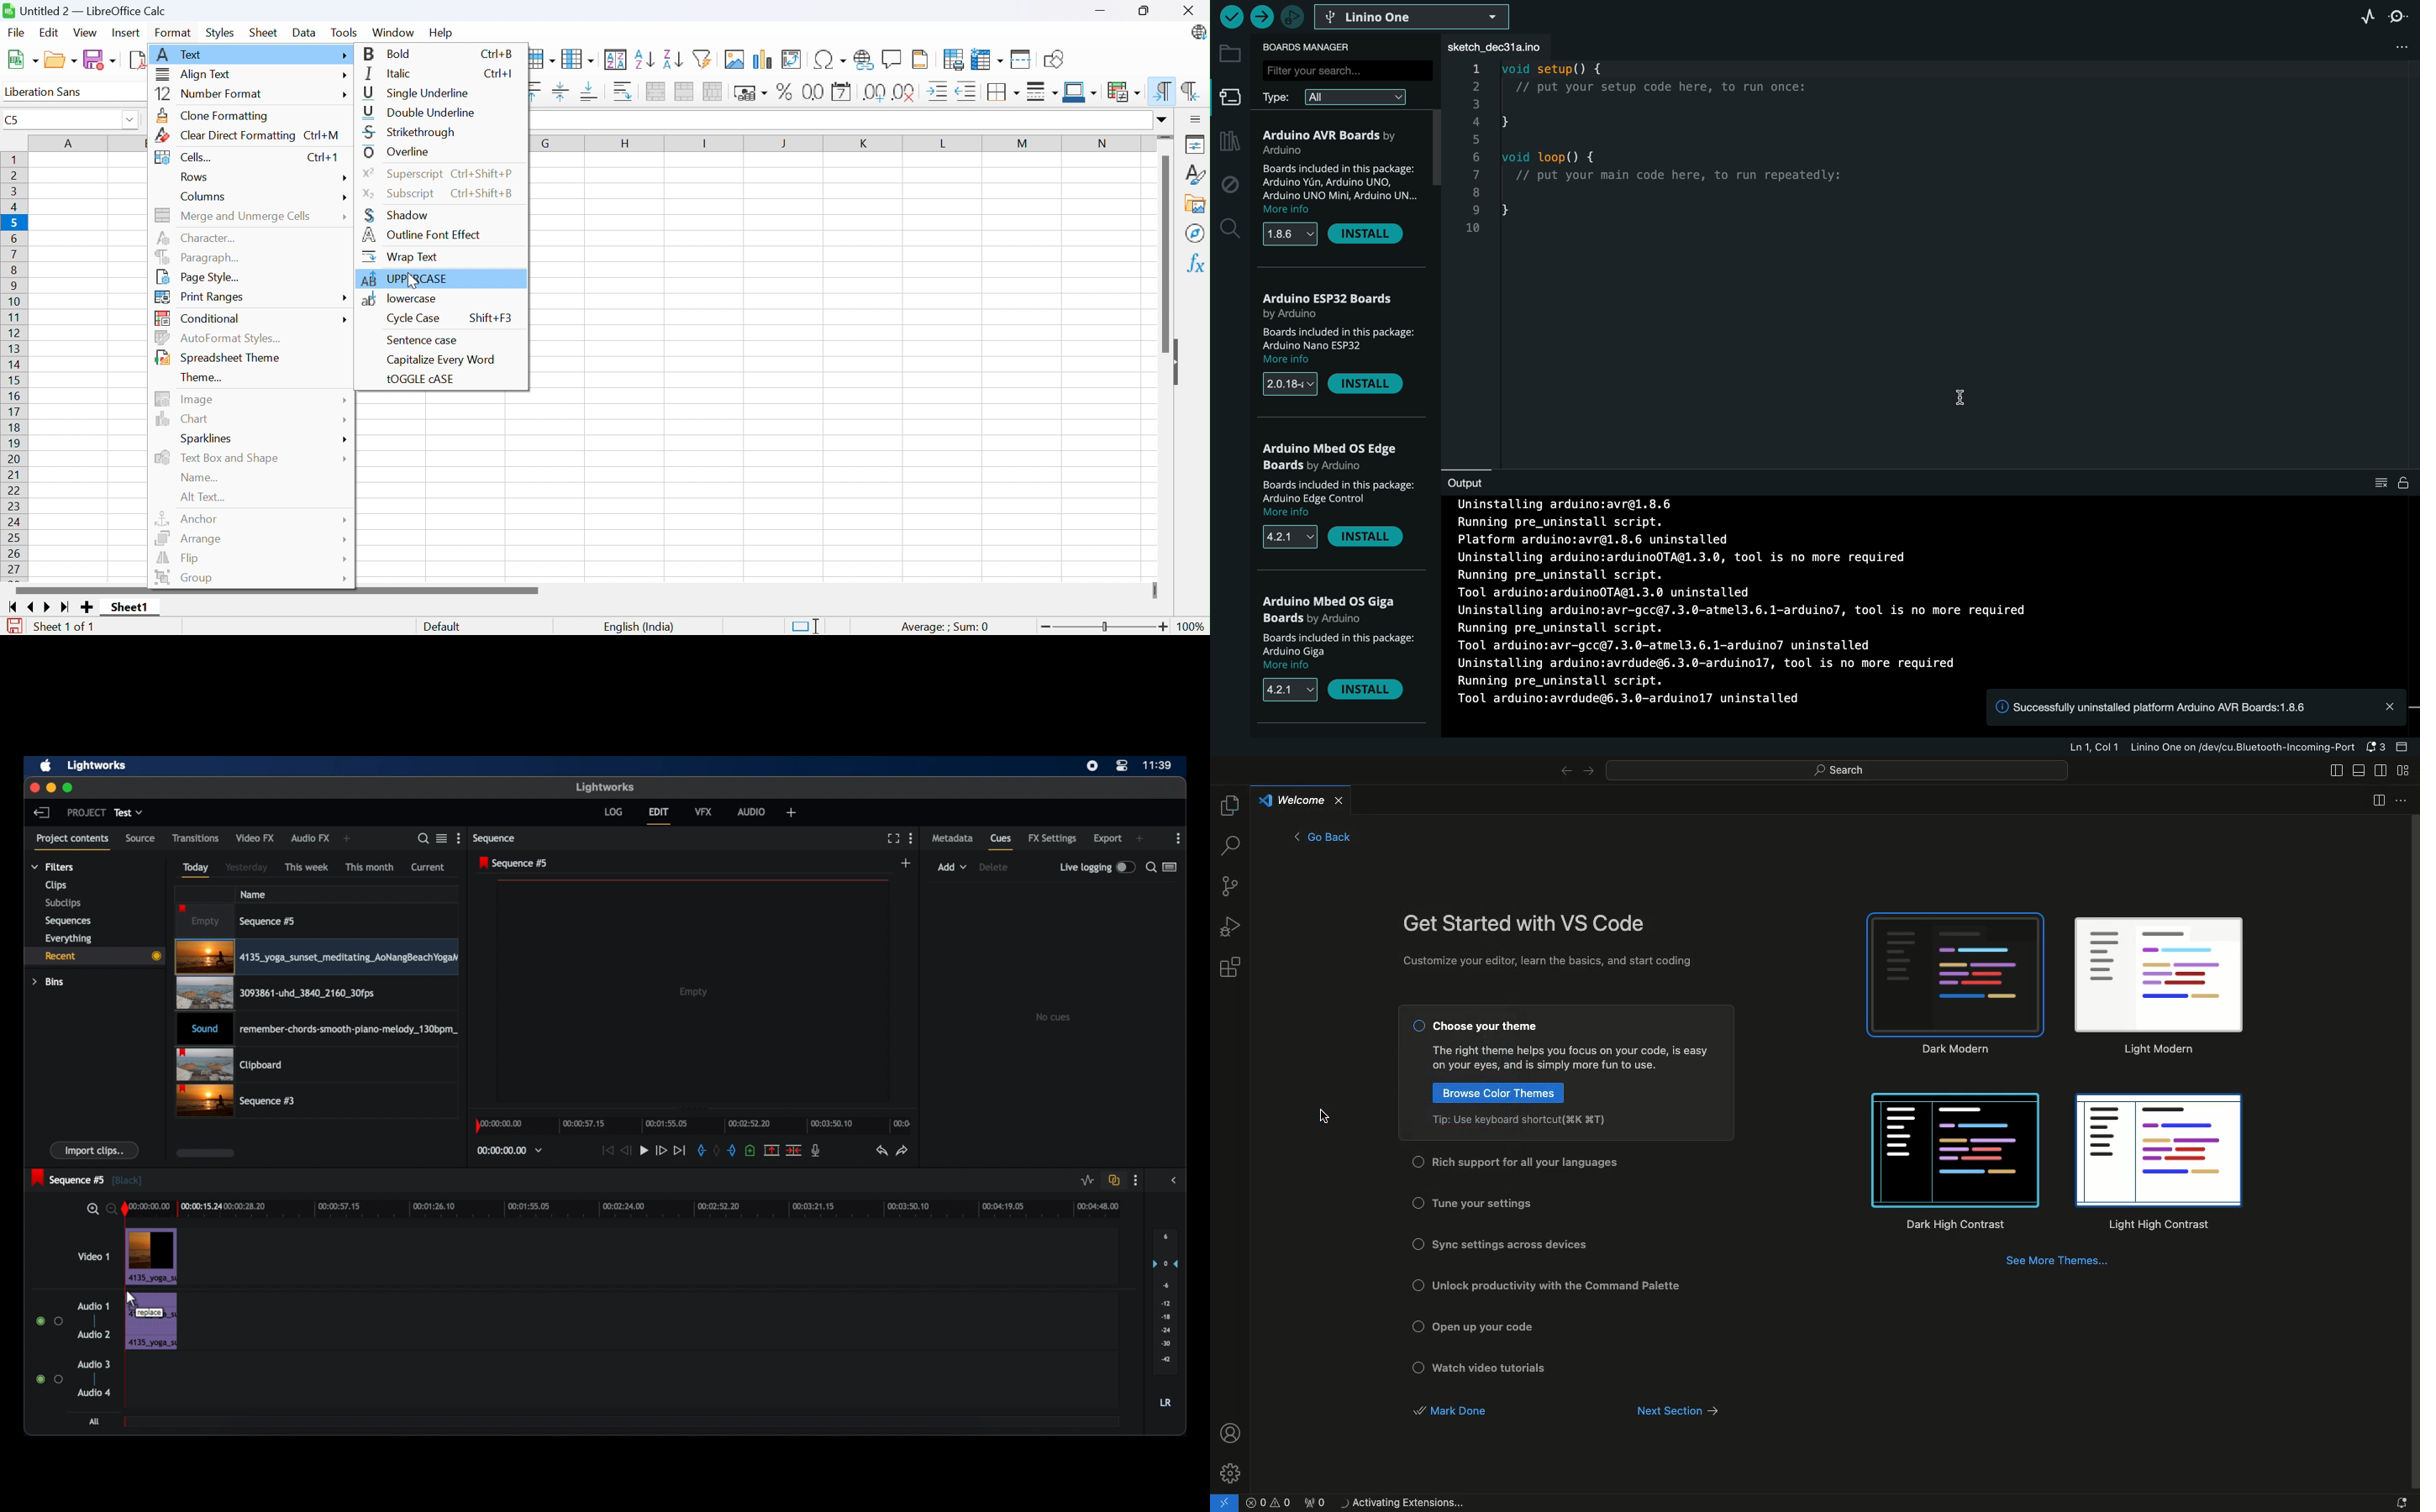 This screenshot has width=2436, height=1512. Describe the element at coordinates (401, 299) in the screenshot. I see `locare case` at that location.